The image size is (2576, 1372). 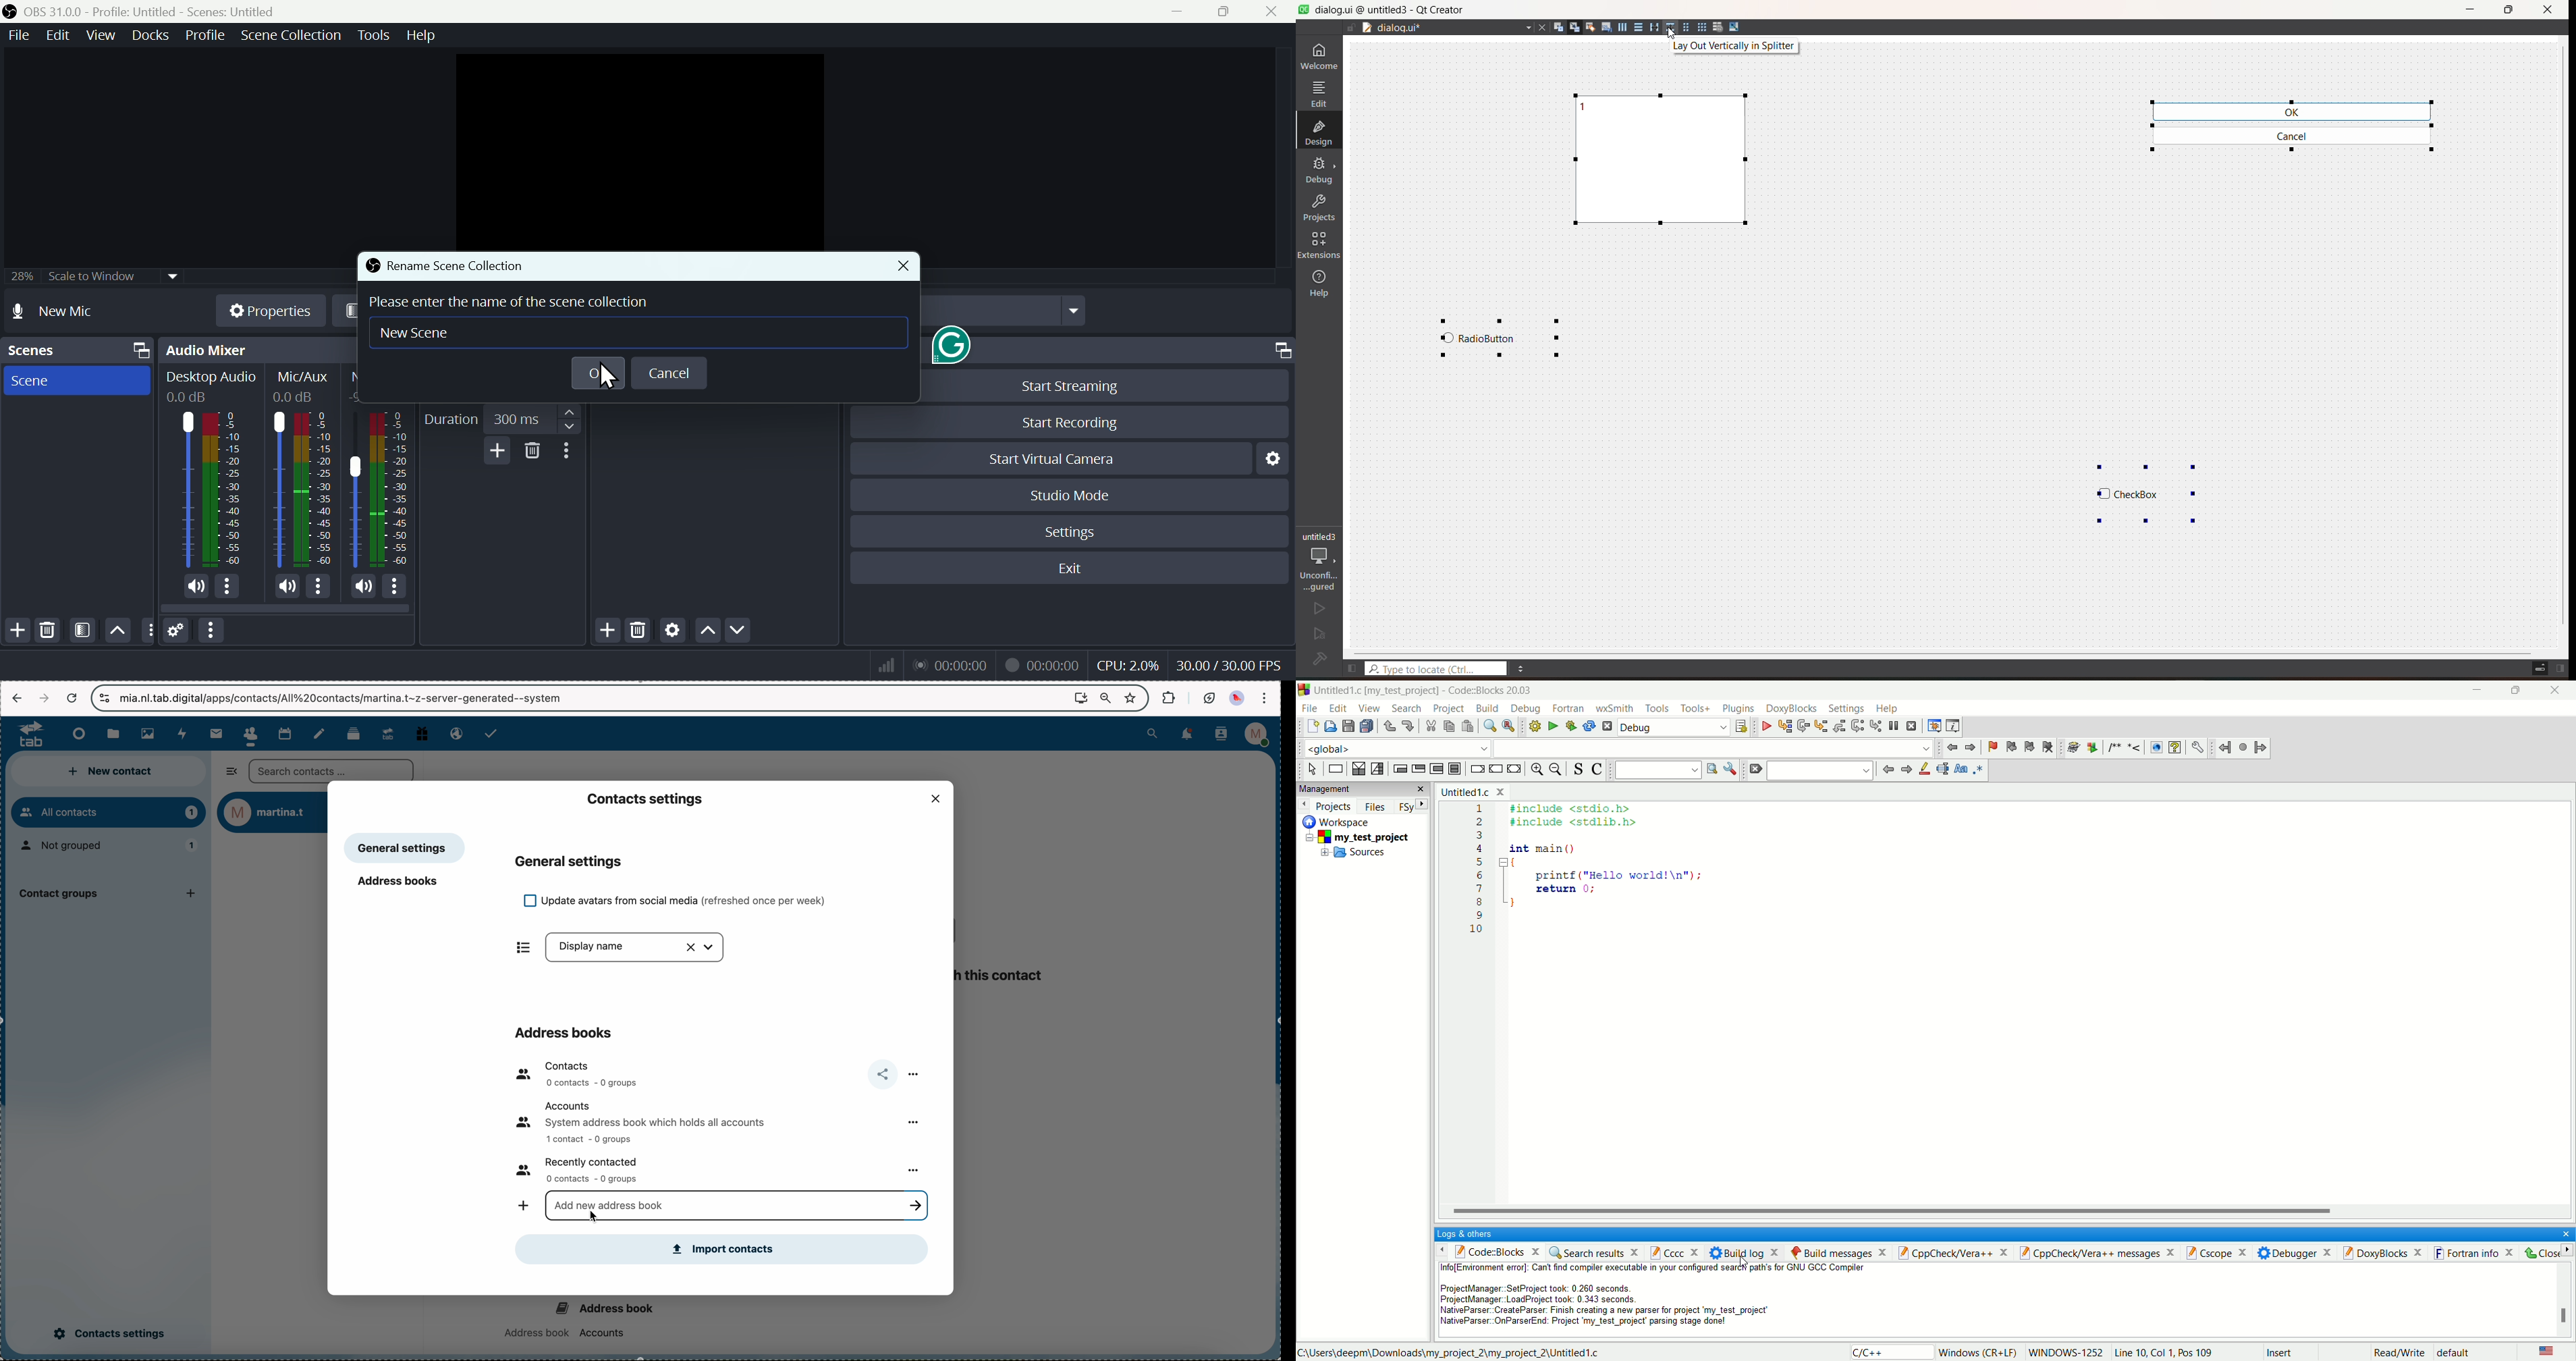 I want to click on More Options, so click(x=229, y=587).